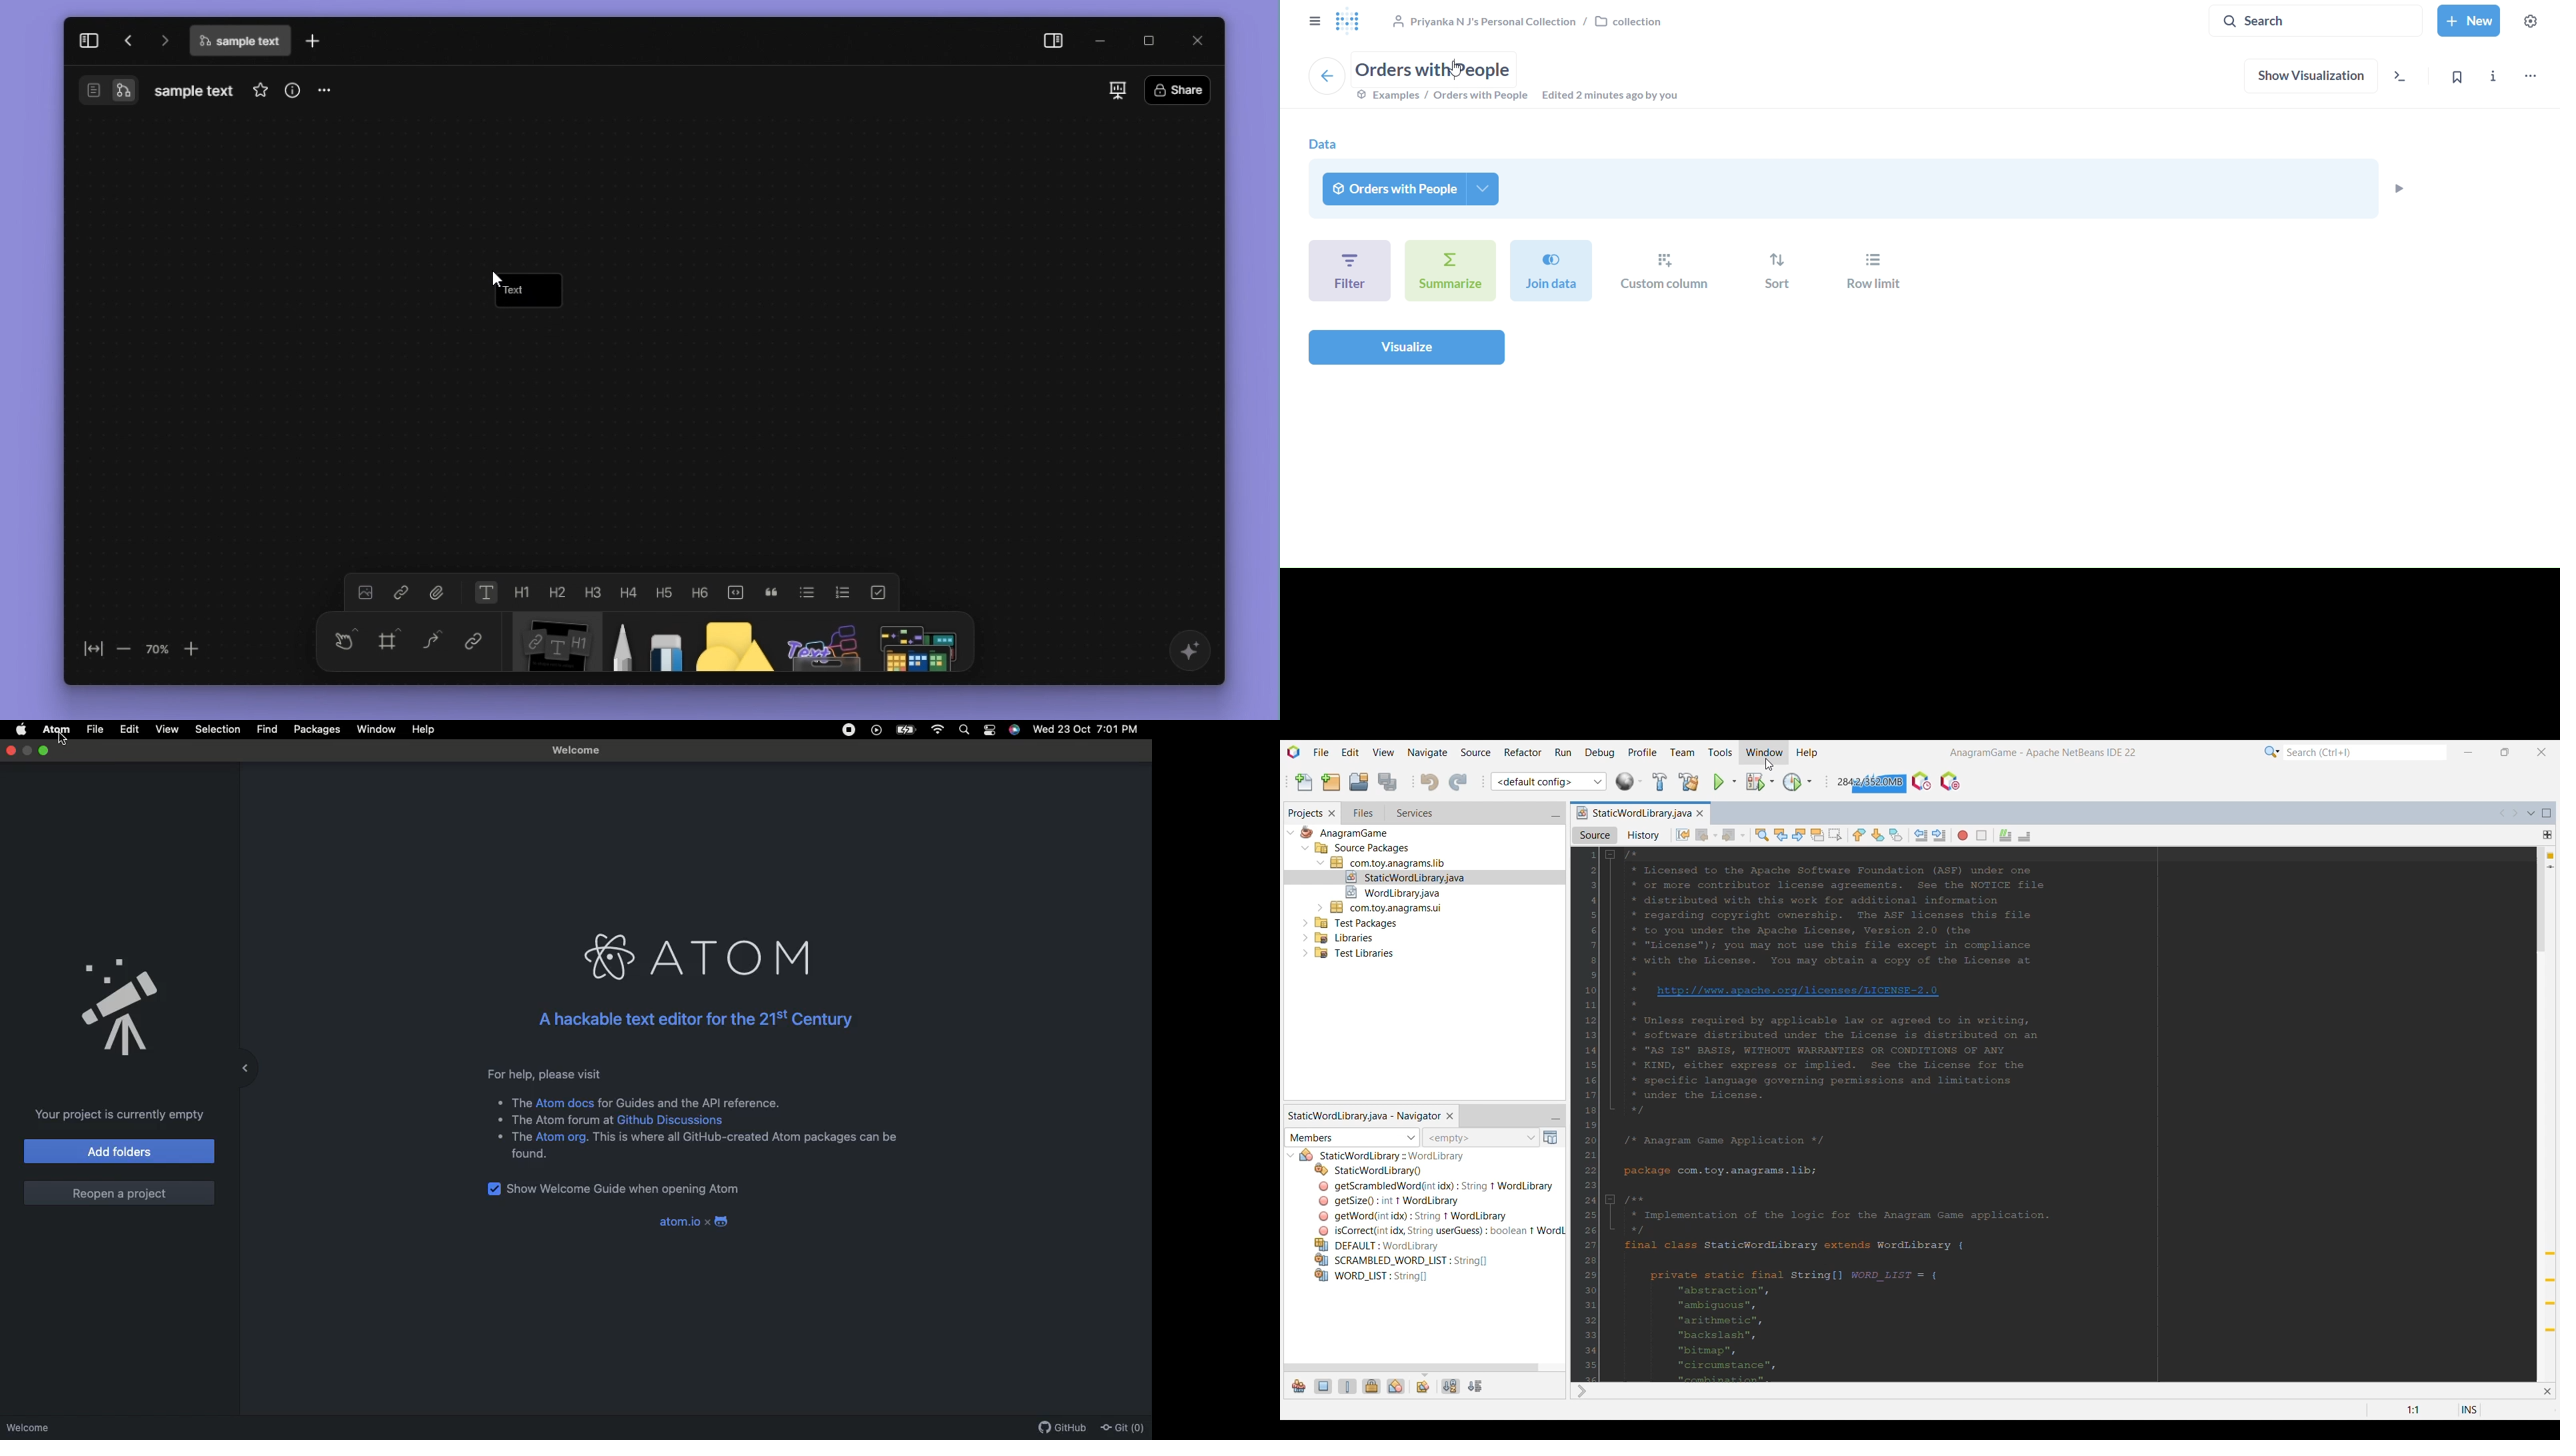 The image size is (2576, 1456). I want to click on bookmark , so click(2464, 77).